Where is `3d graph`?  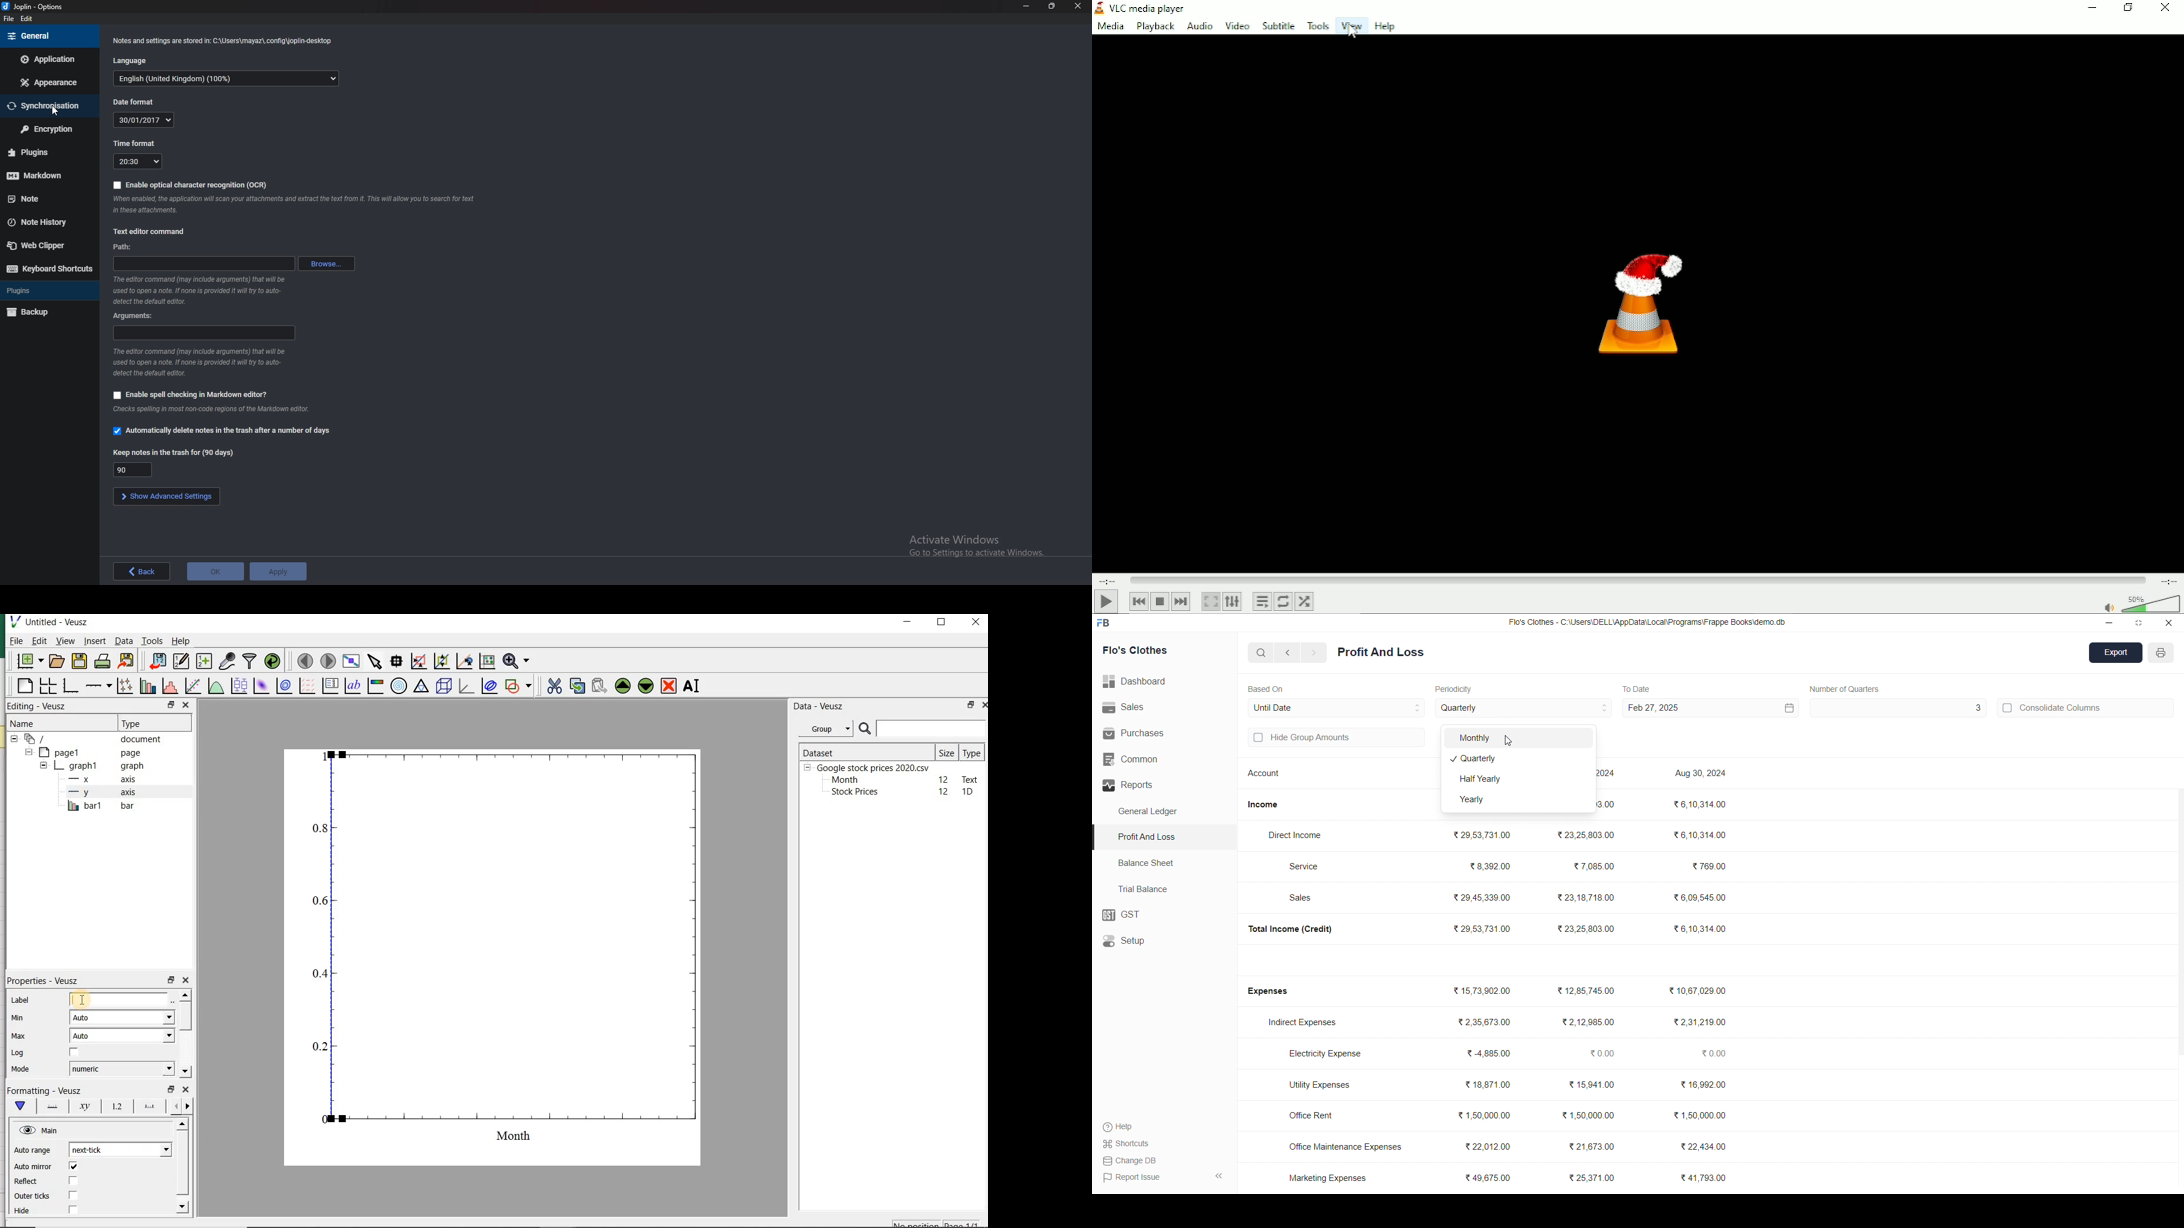
3d graph is located at coordinates (466, 687).